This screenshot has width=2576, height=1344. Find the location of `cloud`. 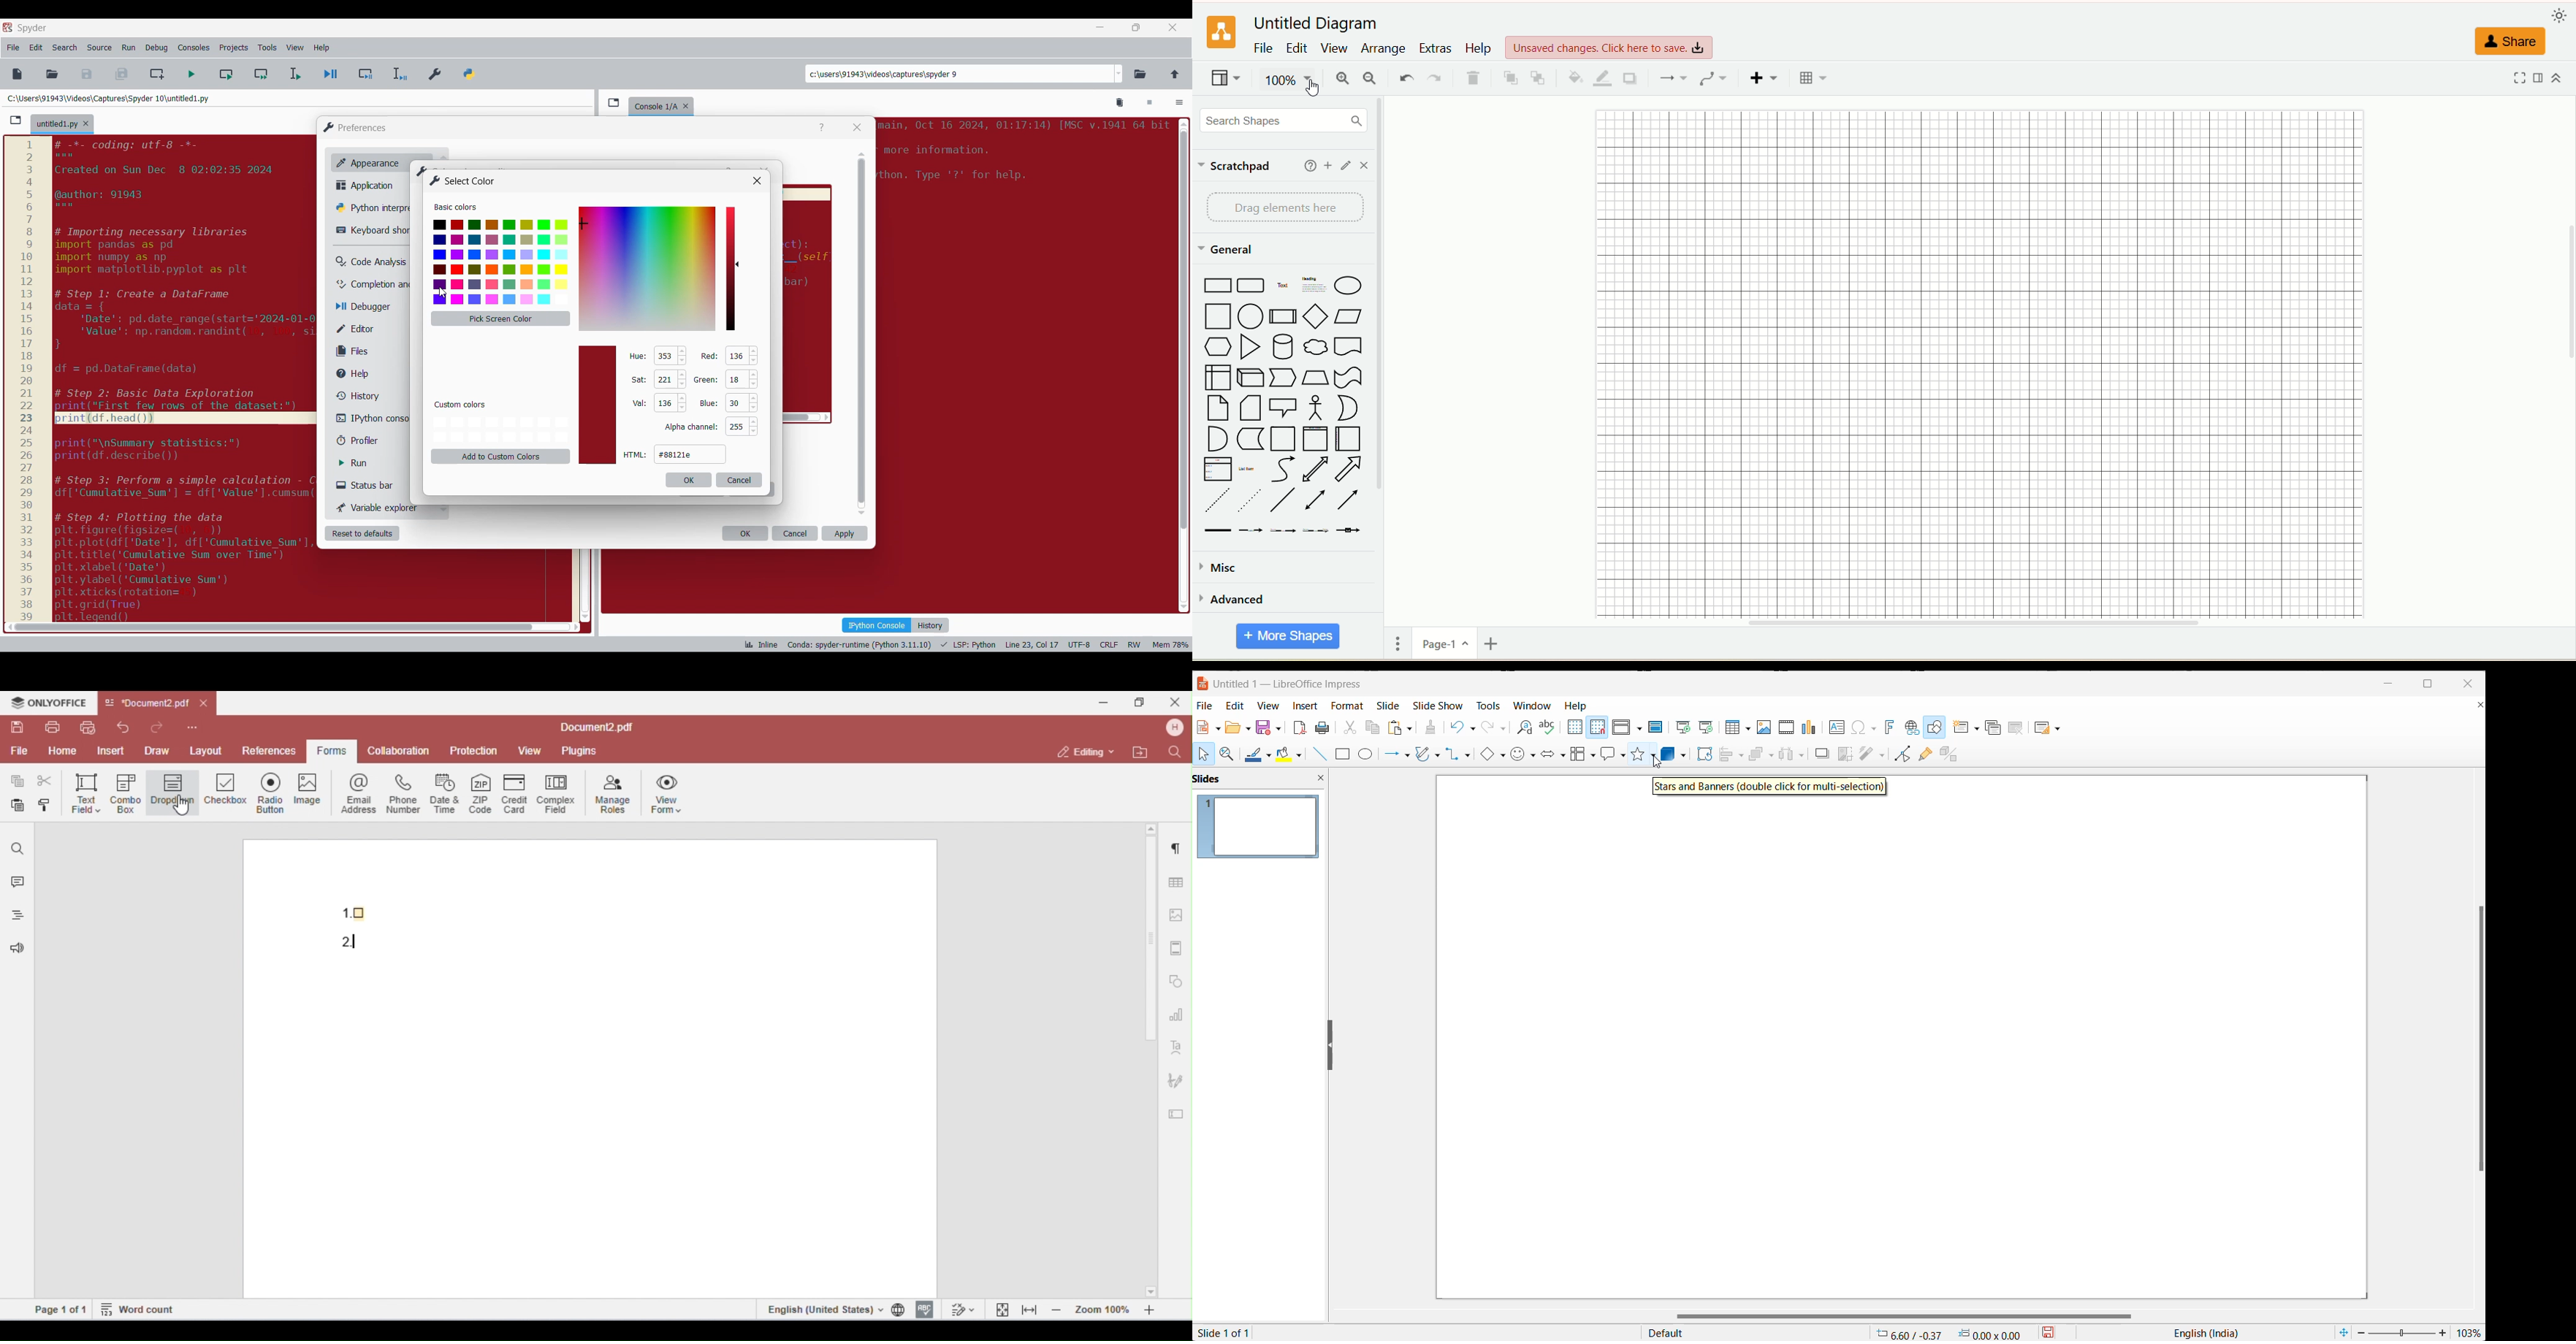

cloud is located at coordinates (1316, 346).